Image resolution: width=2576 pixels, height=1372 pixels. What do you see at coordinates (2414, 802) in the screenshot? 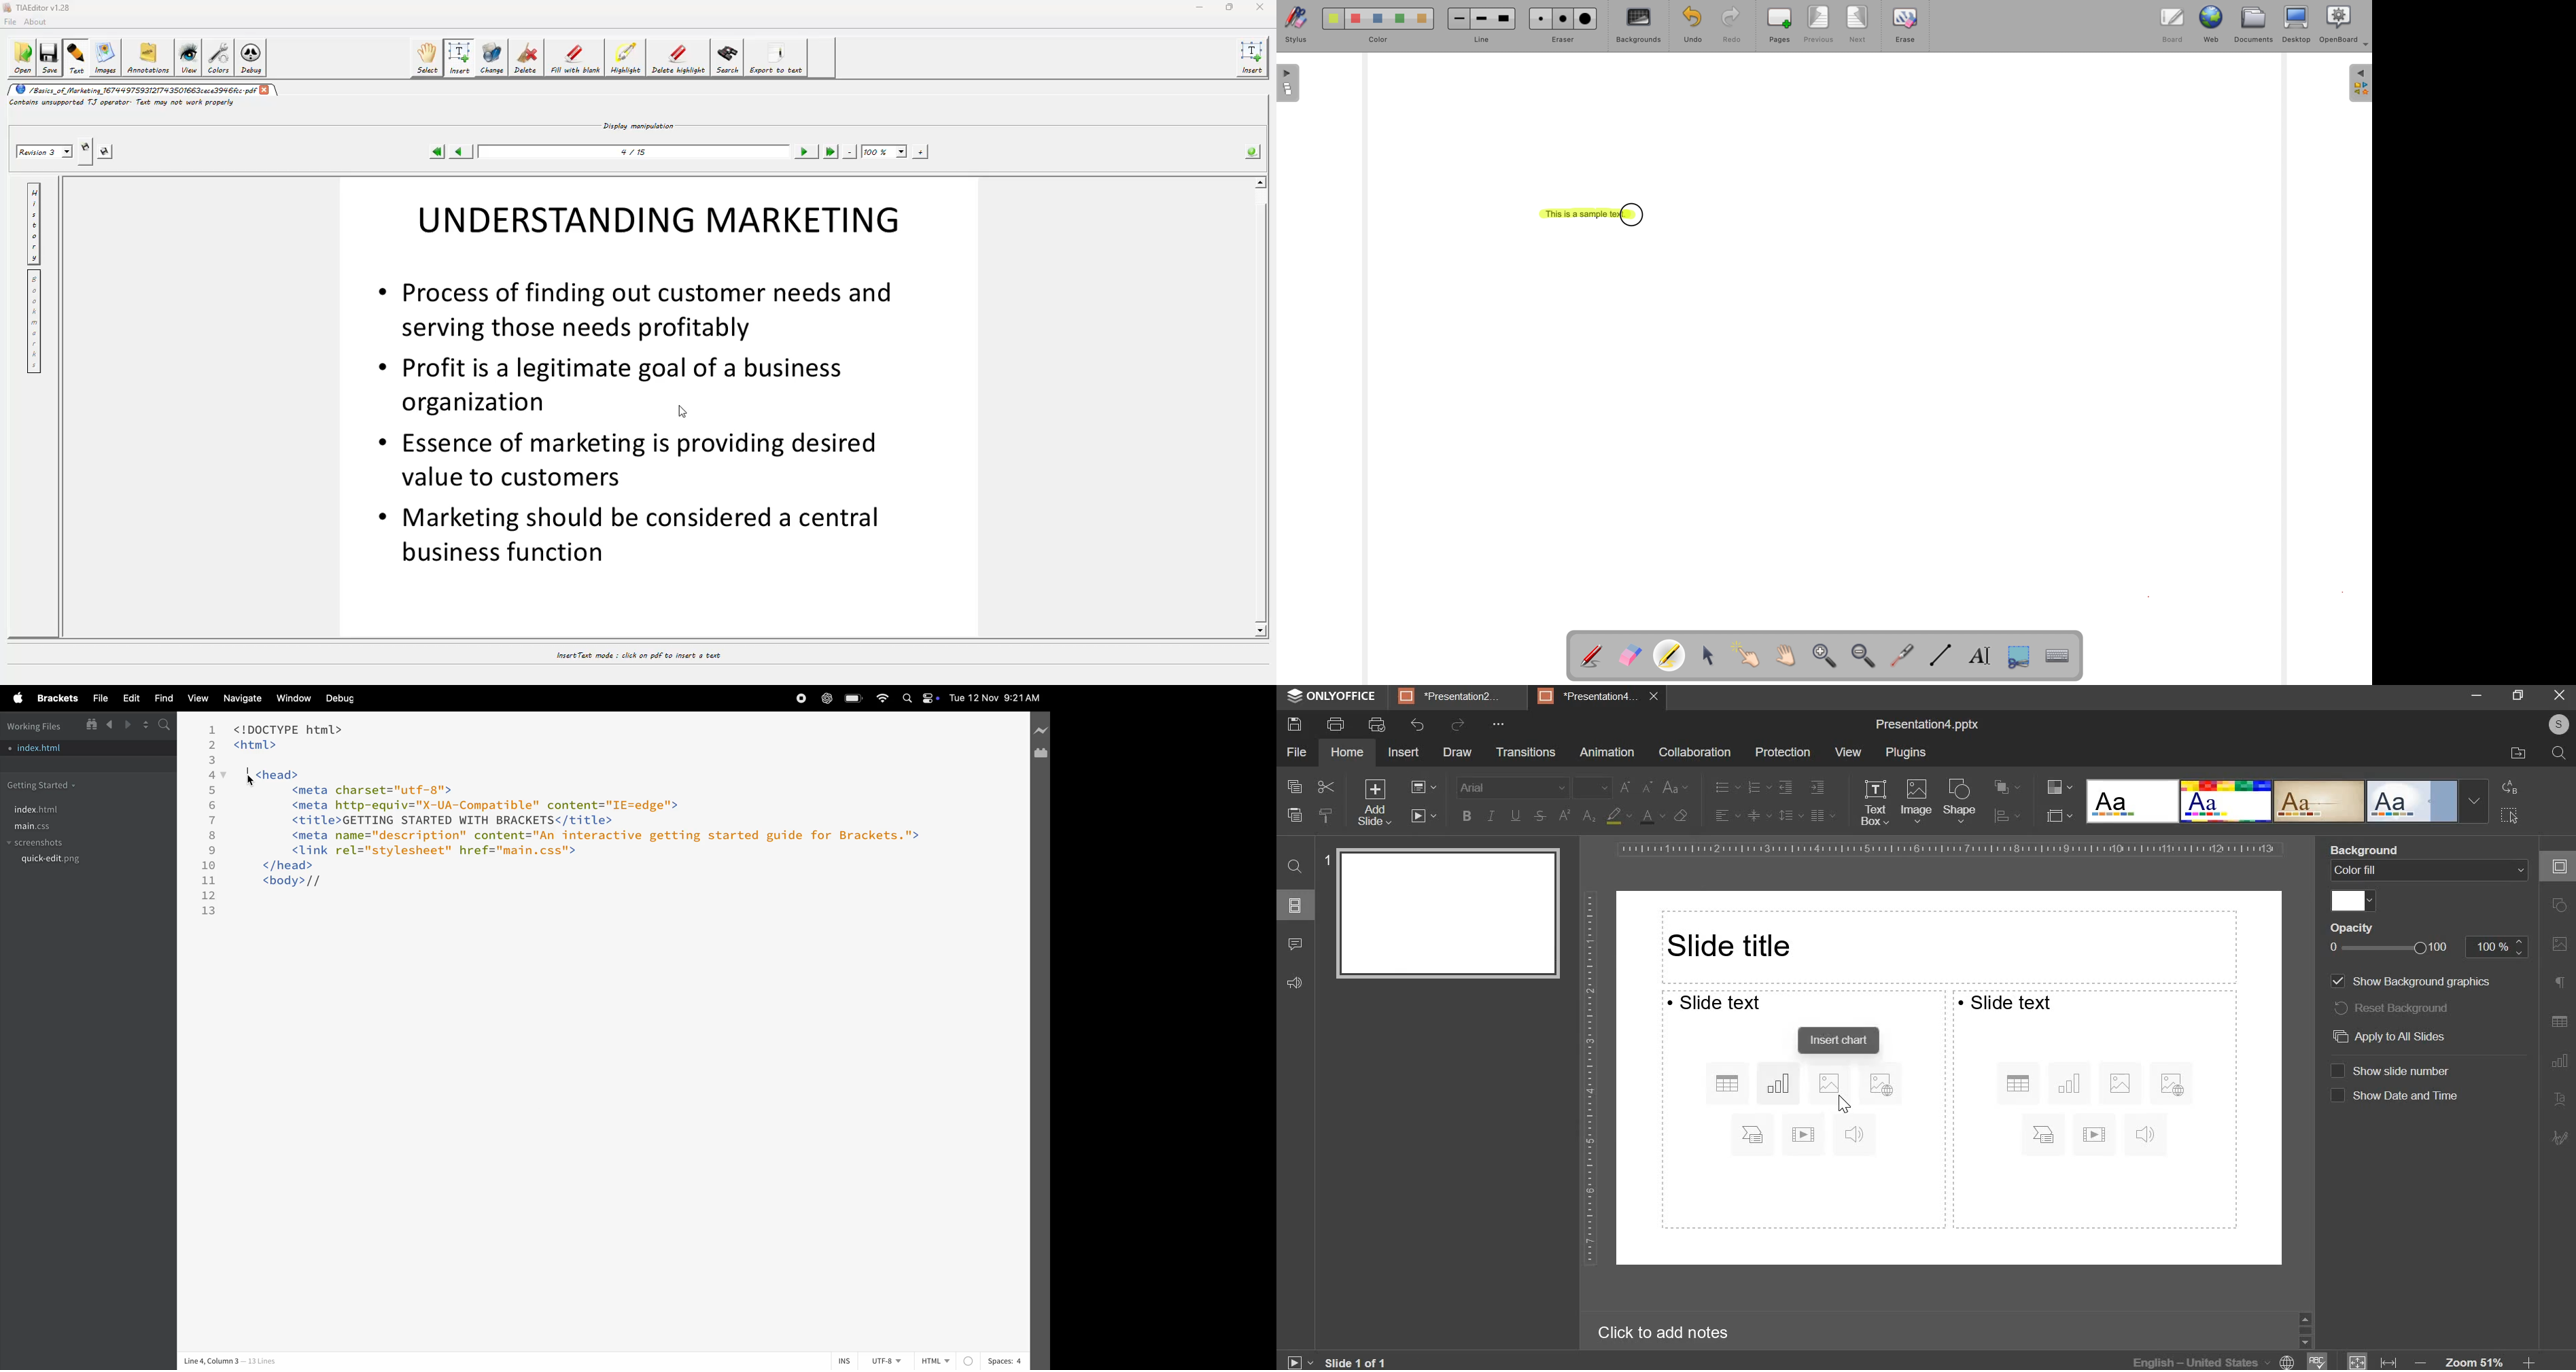
I see `design` at bounding box center [2414, 802].